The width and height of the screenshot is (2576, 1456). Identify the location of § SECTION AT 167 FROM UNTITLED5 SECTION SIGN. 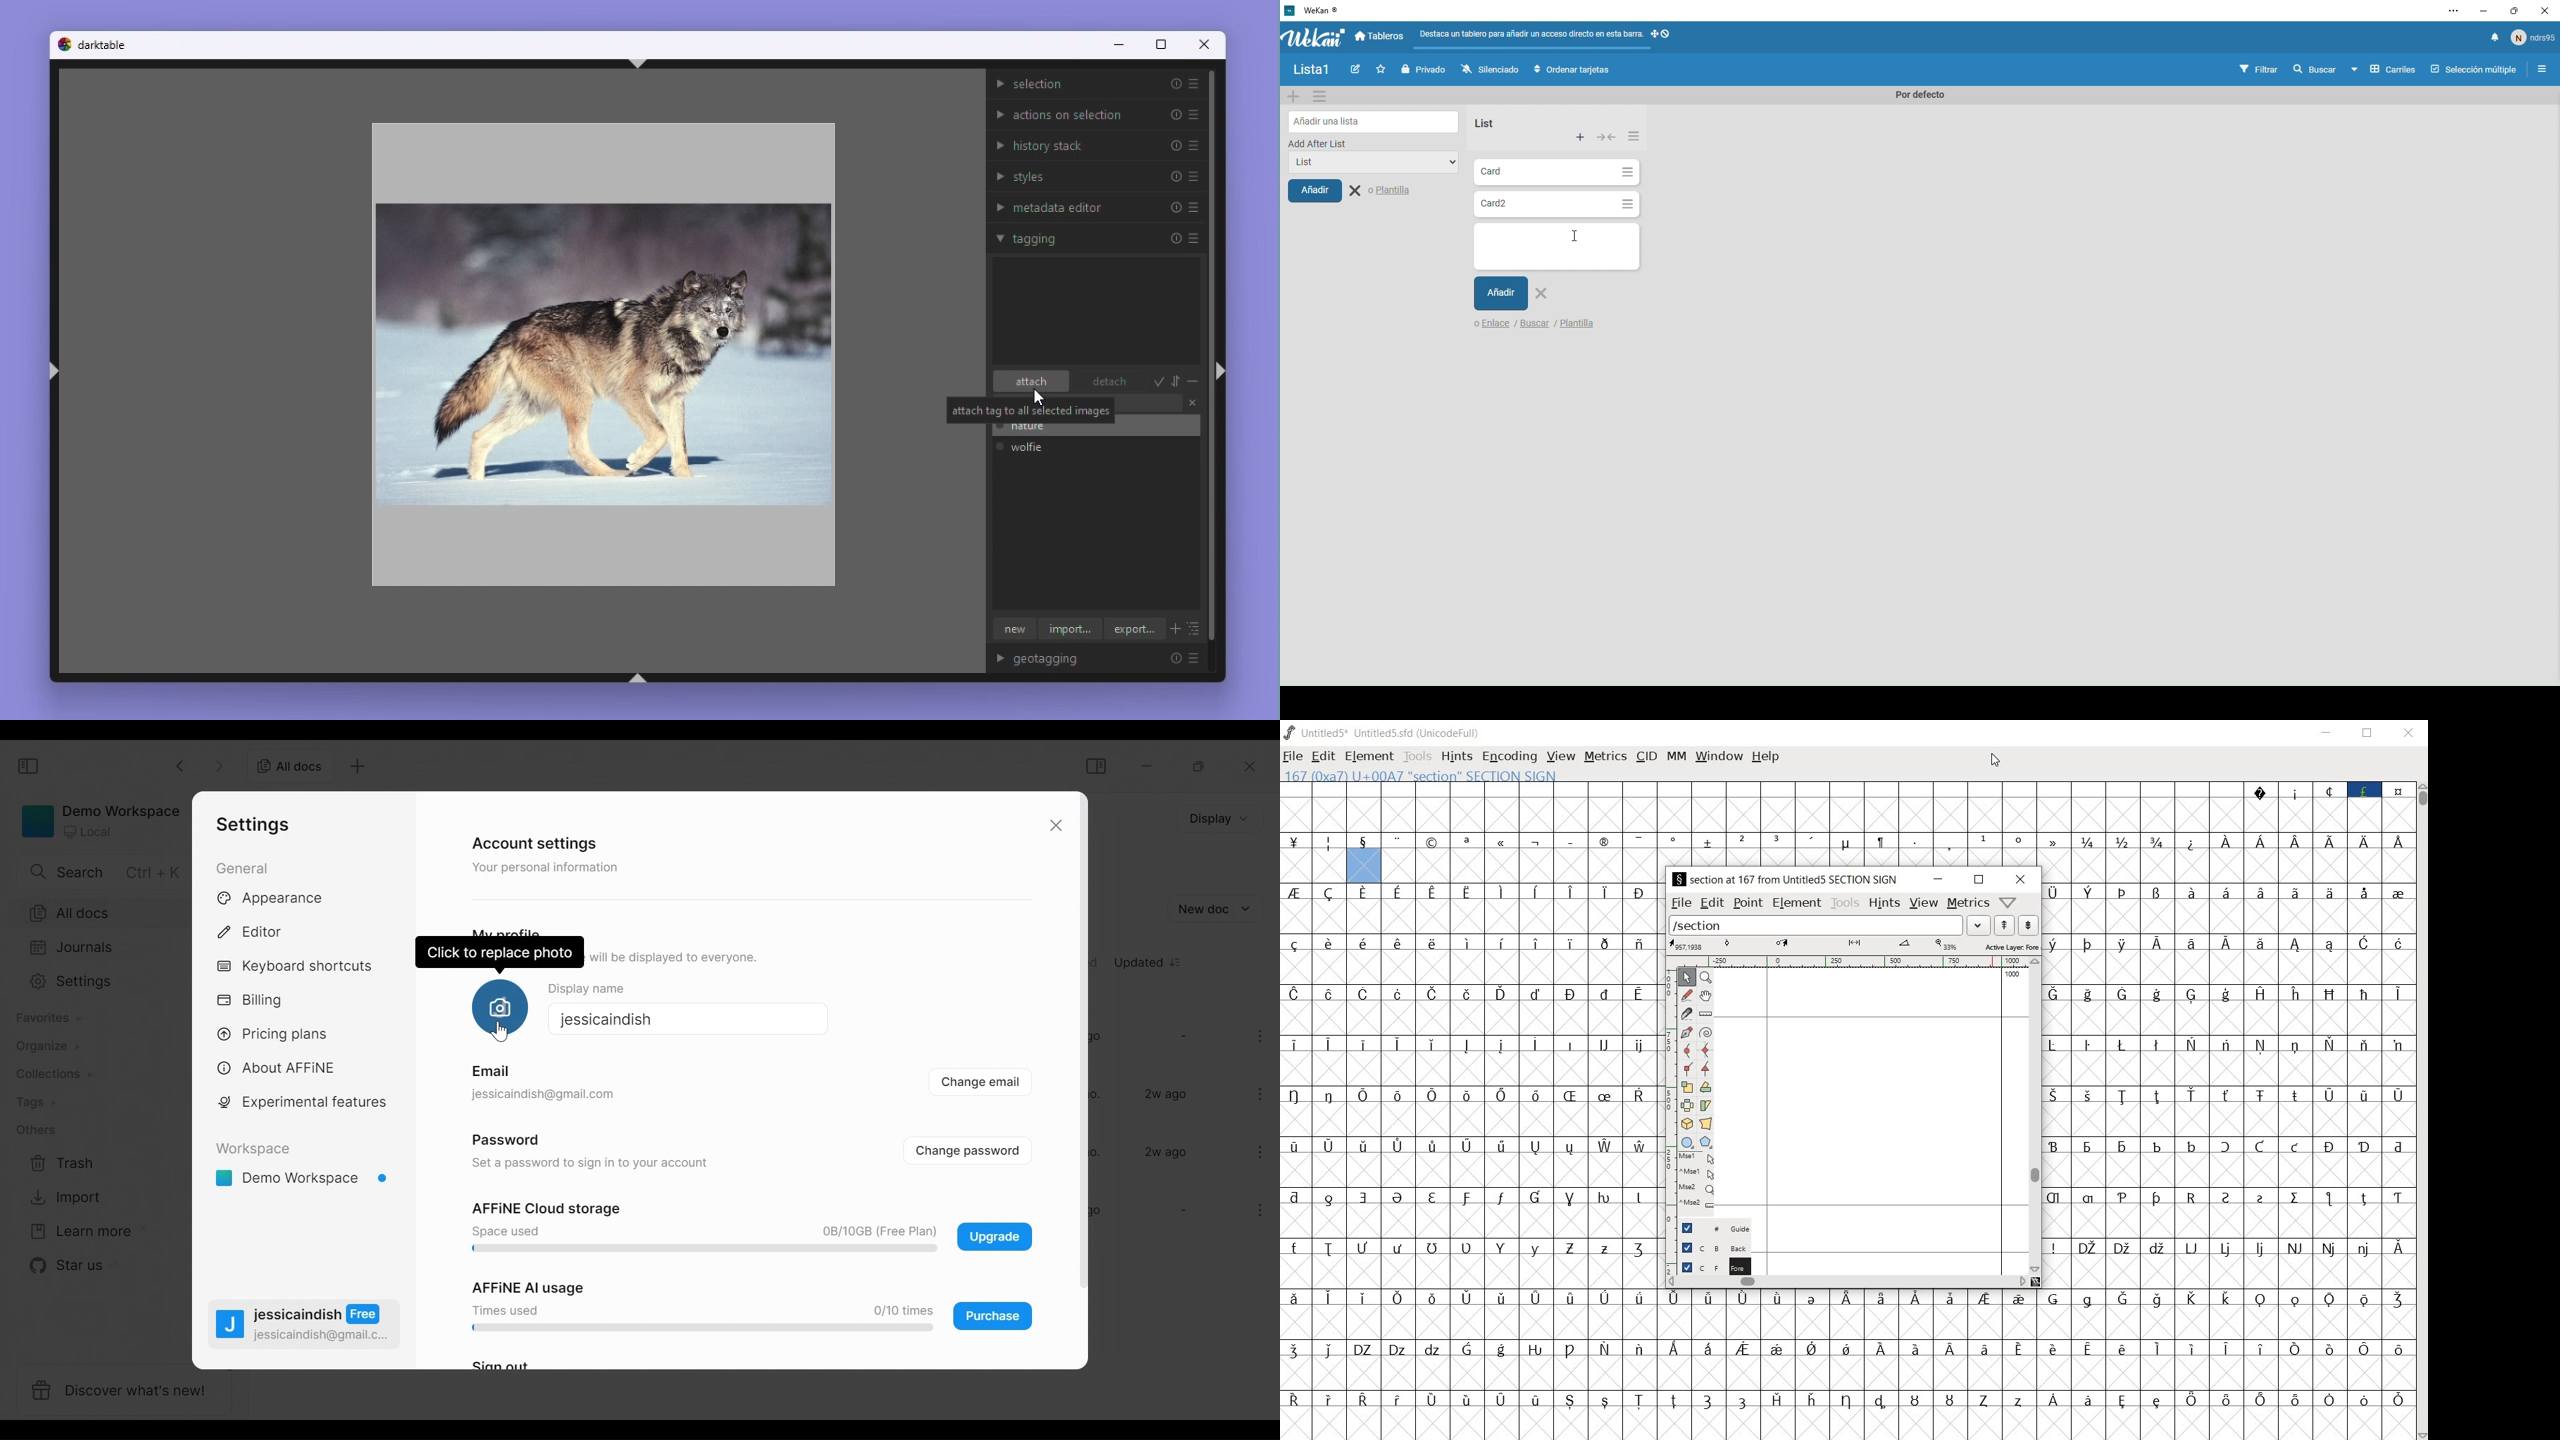
(1787, 879).